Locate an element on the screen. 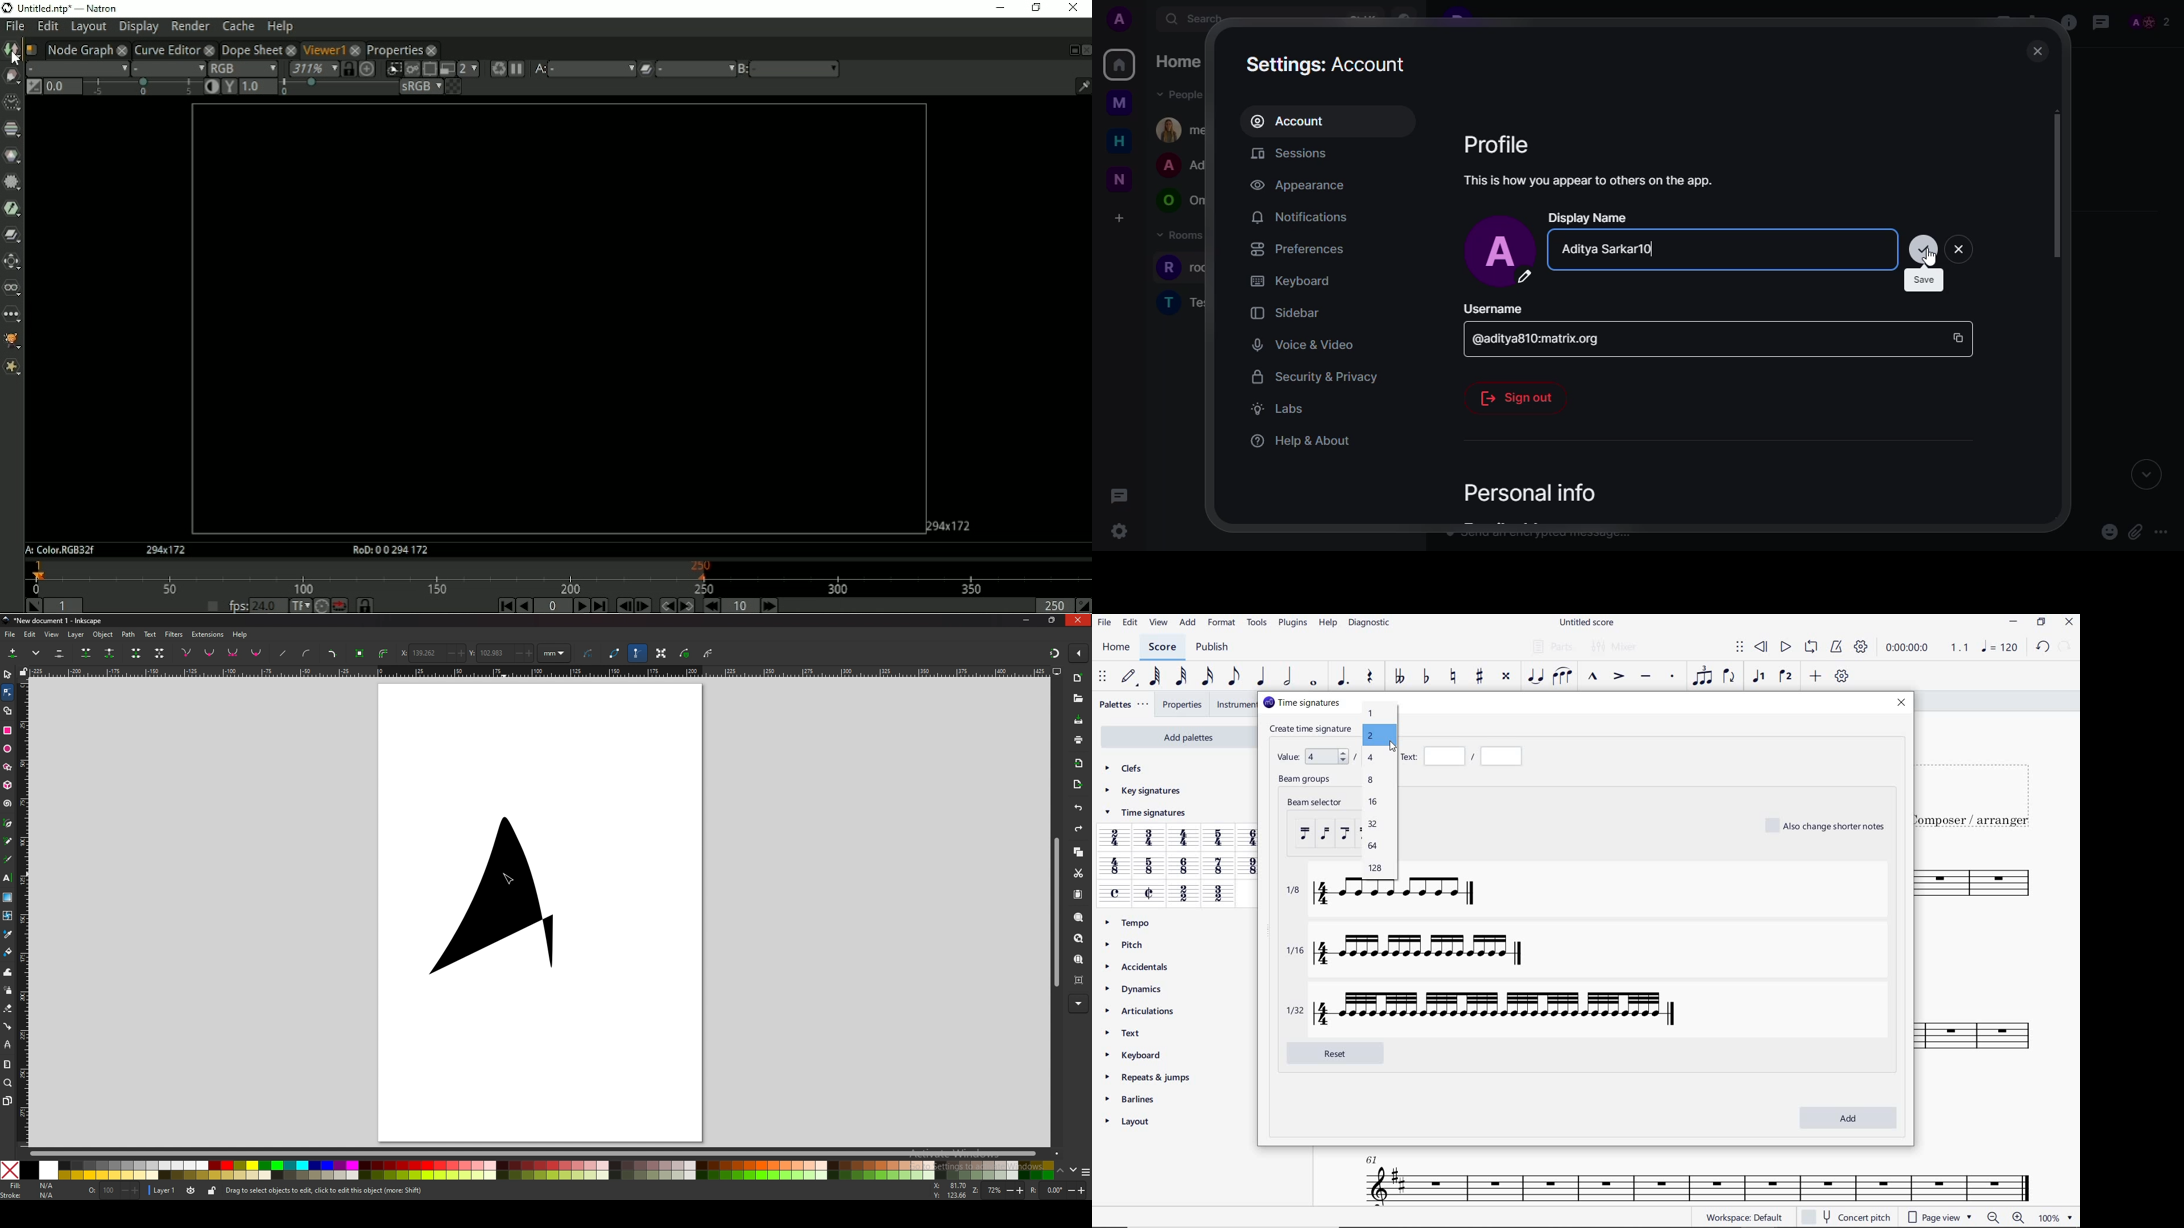 The height and width of the screenshot is (1232, 2184). 2/2 is located at coordinates (1183, 895).